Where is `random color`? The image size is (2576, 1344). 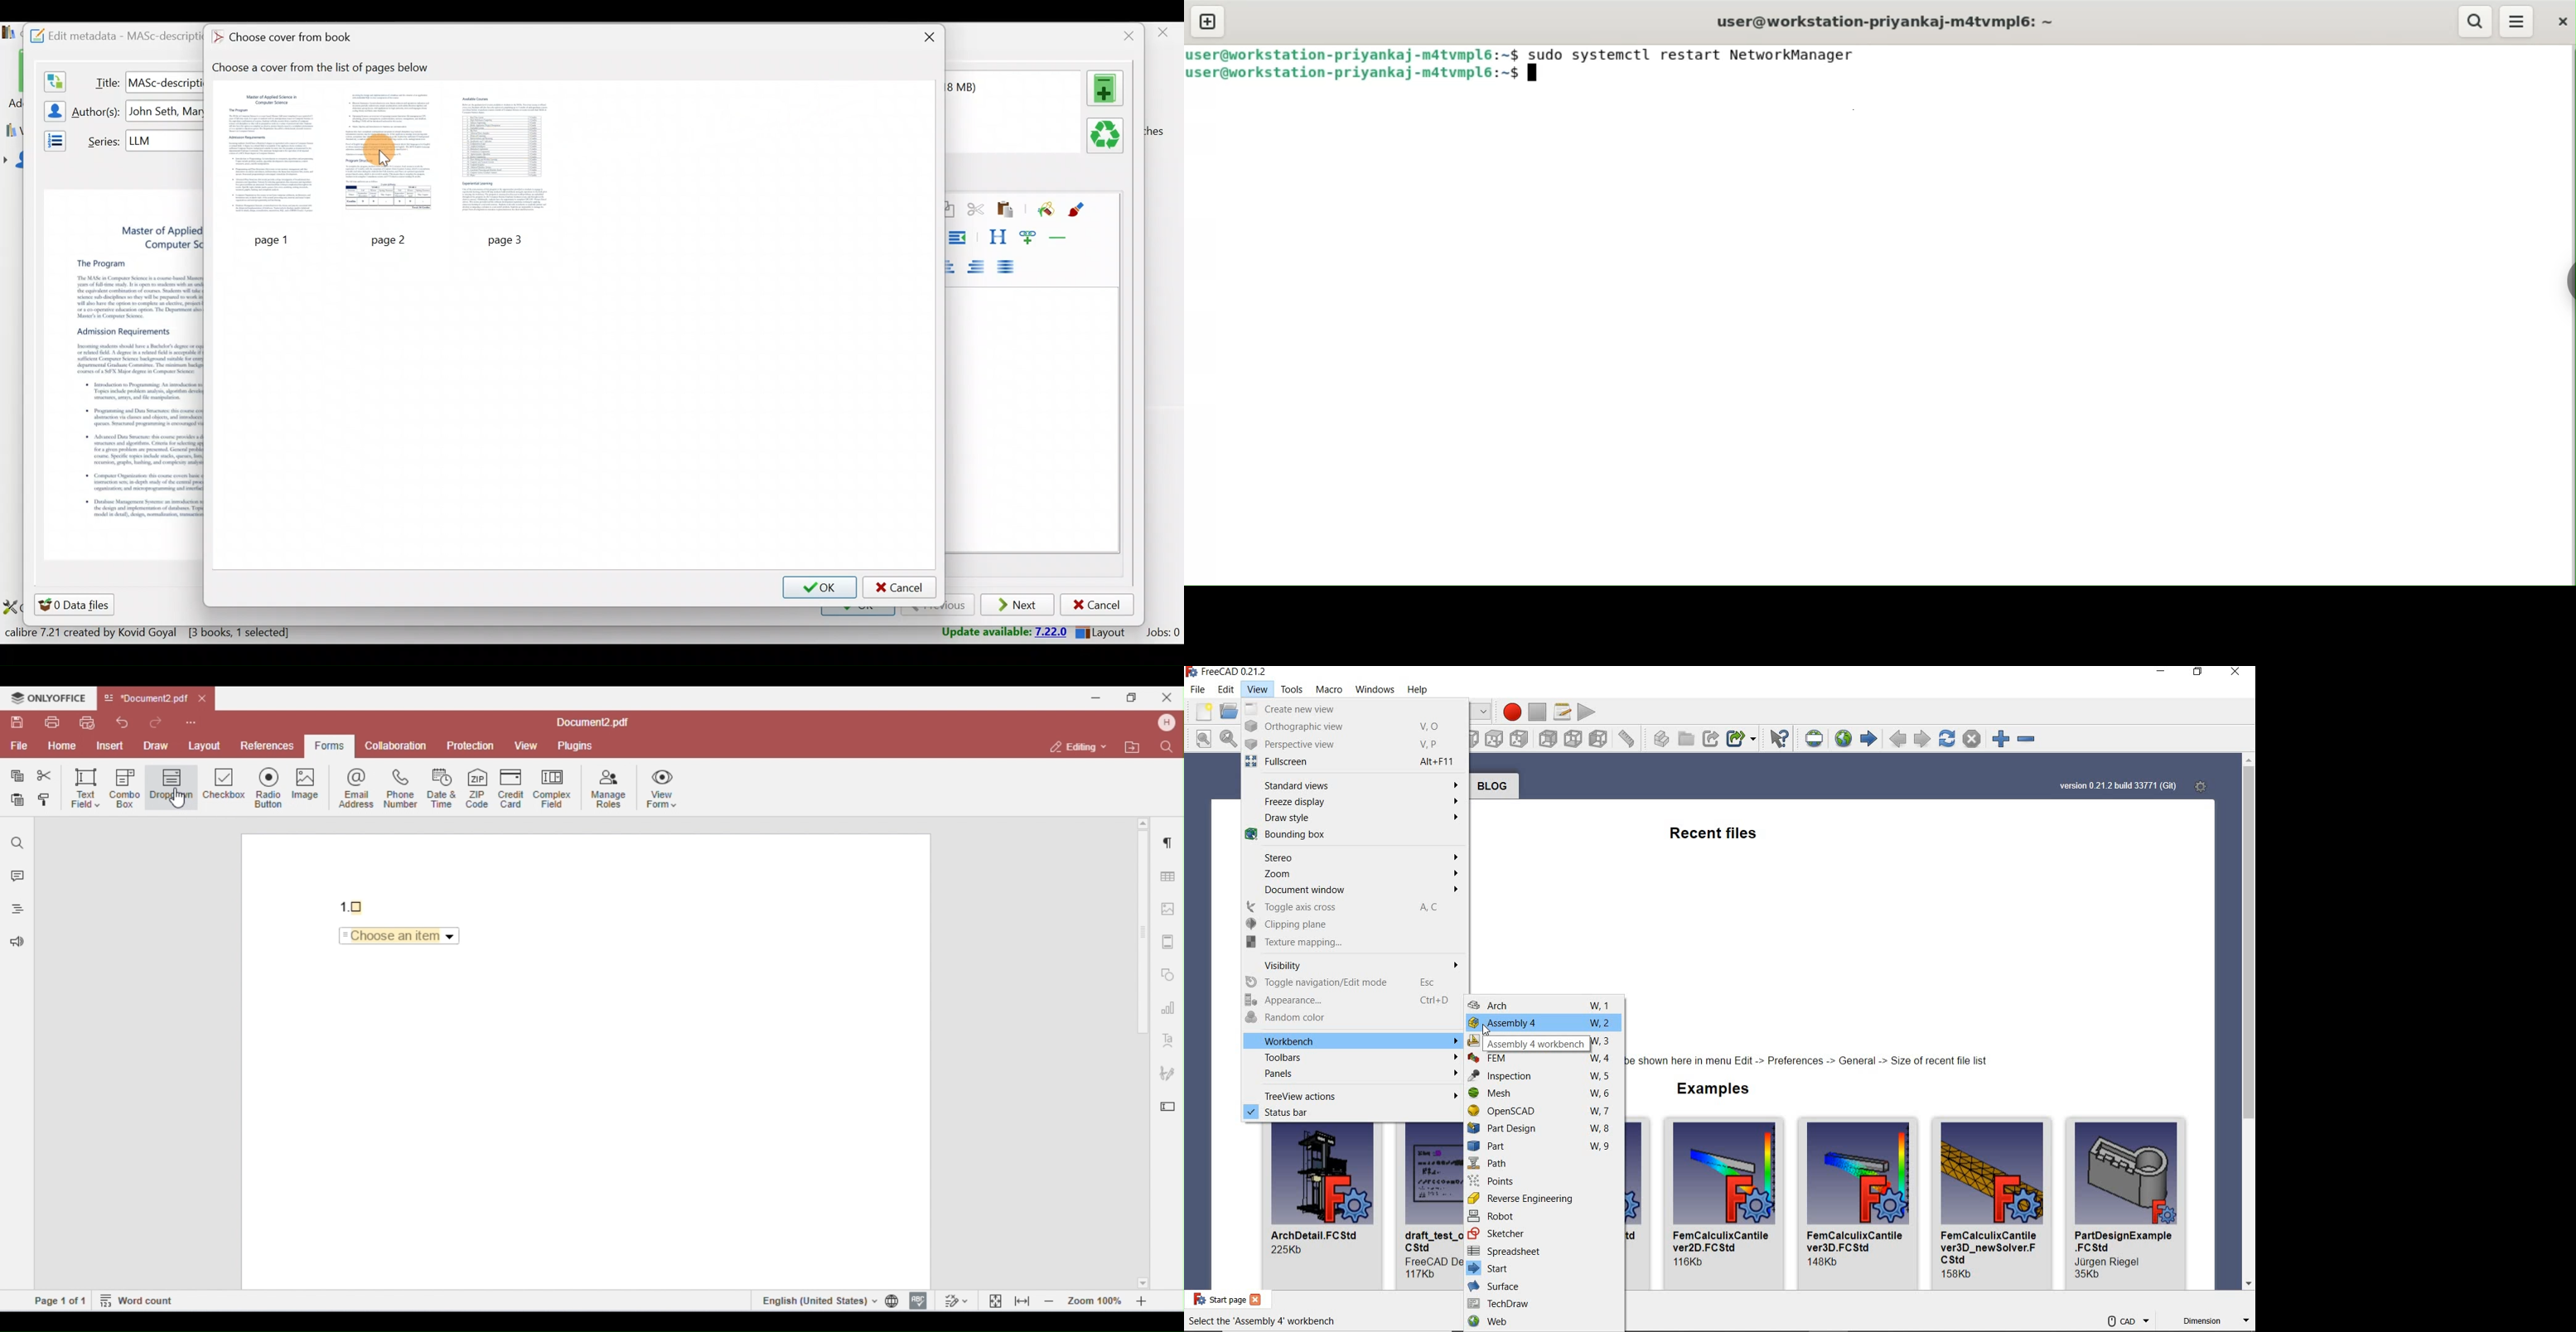
random color is located at coordinates (1352, 1018).